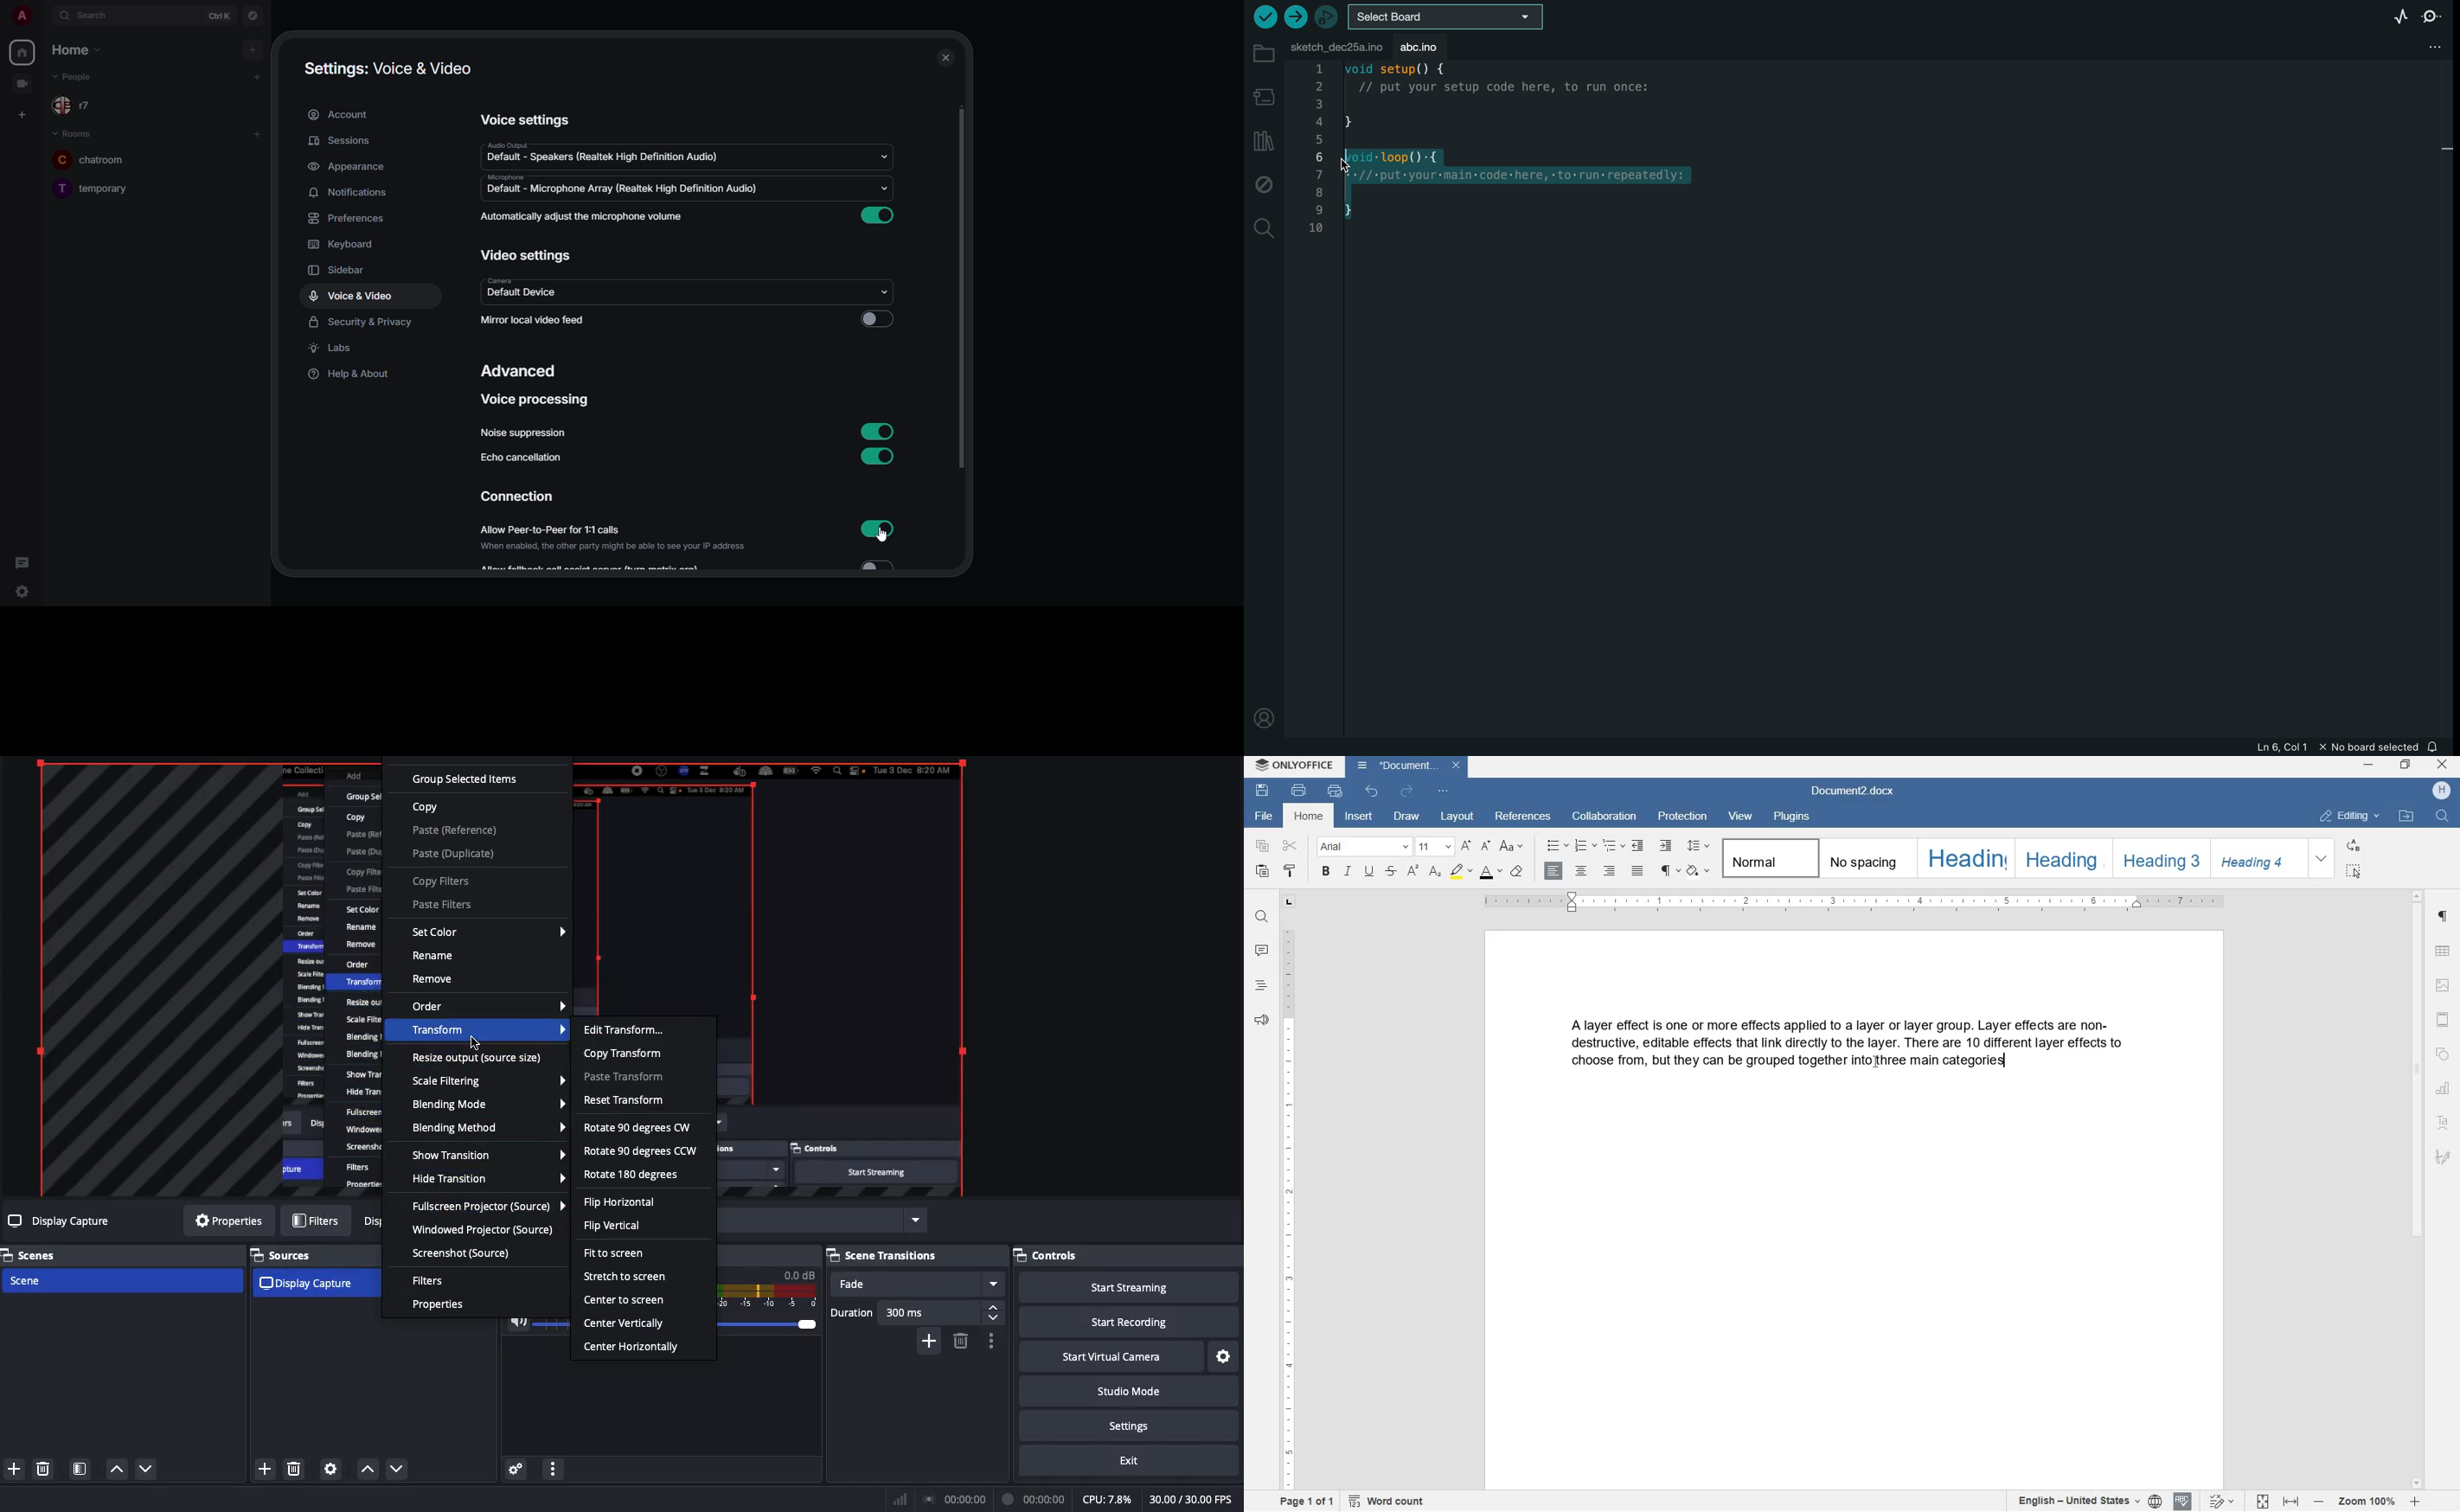 This screenshot has height=1512, width=2464. Describe the element at coordinates (488, 1032) in the screenshot. I see `Transform` at that location.